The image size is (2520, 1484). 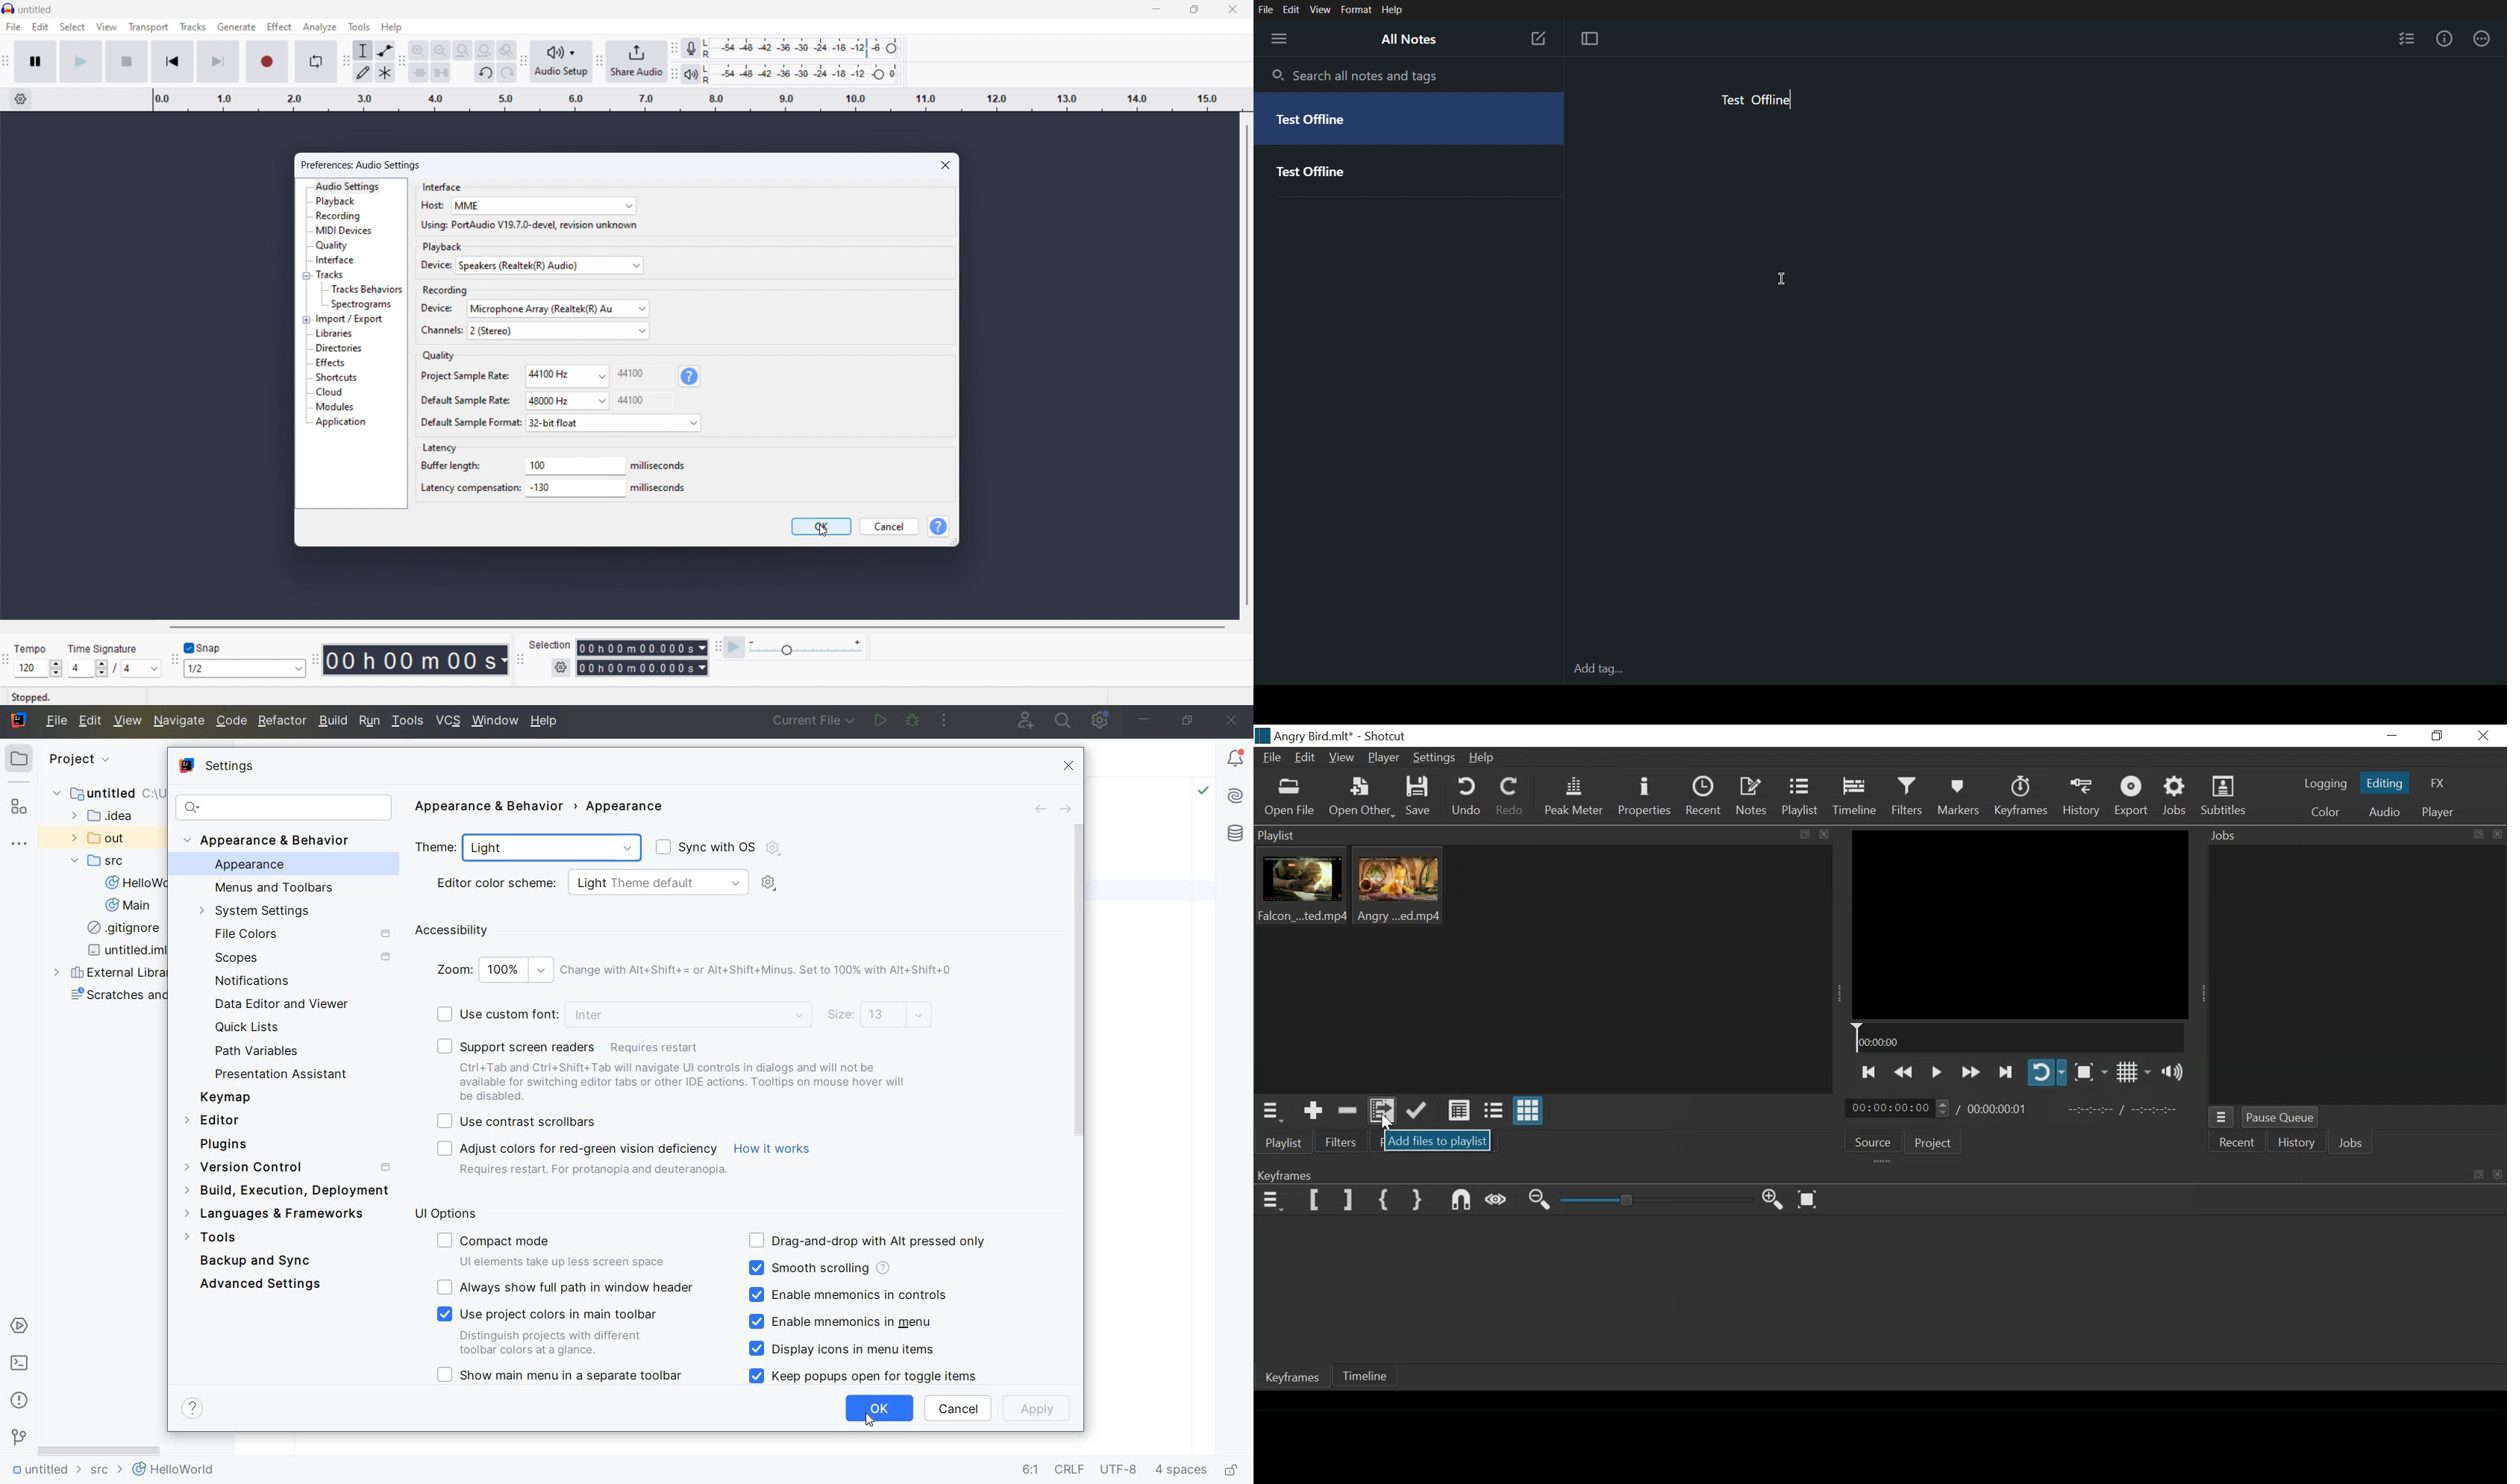 I want to click on Total Duration, so click(x=2000, y=1110).